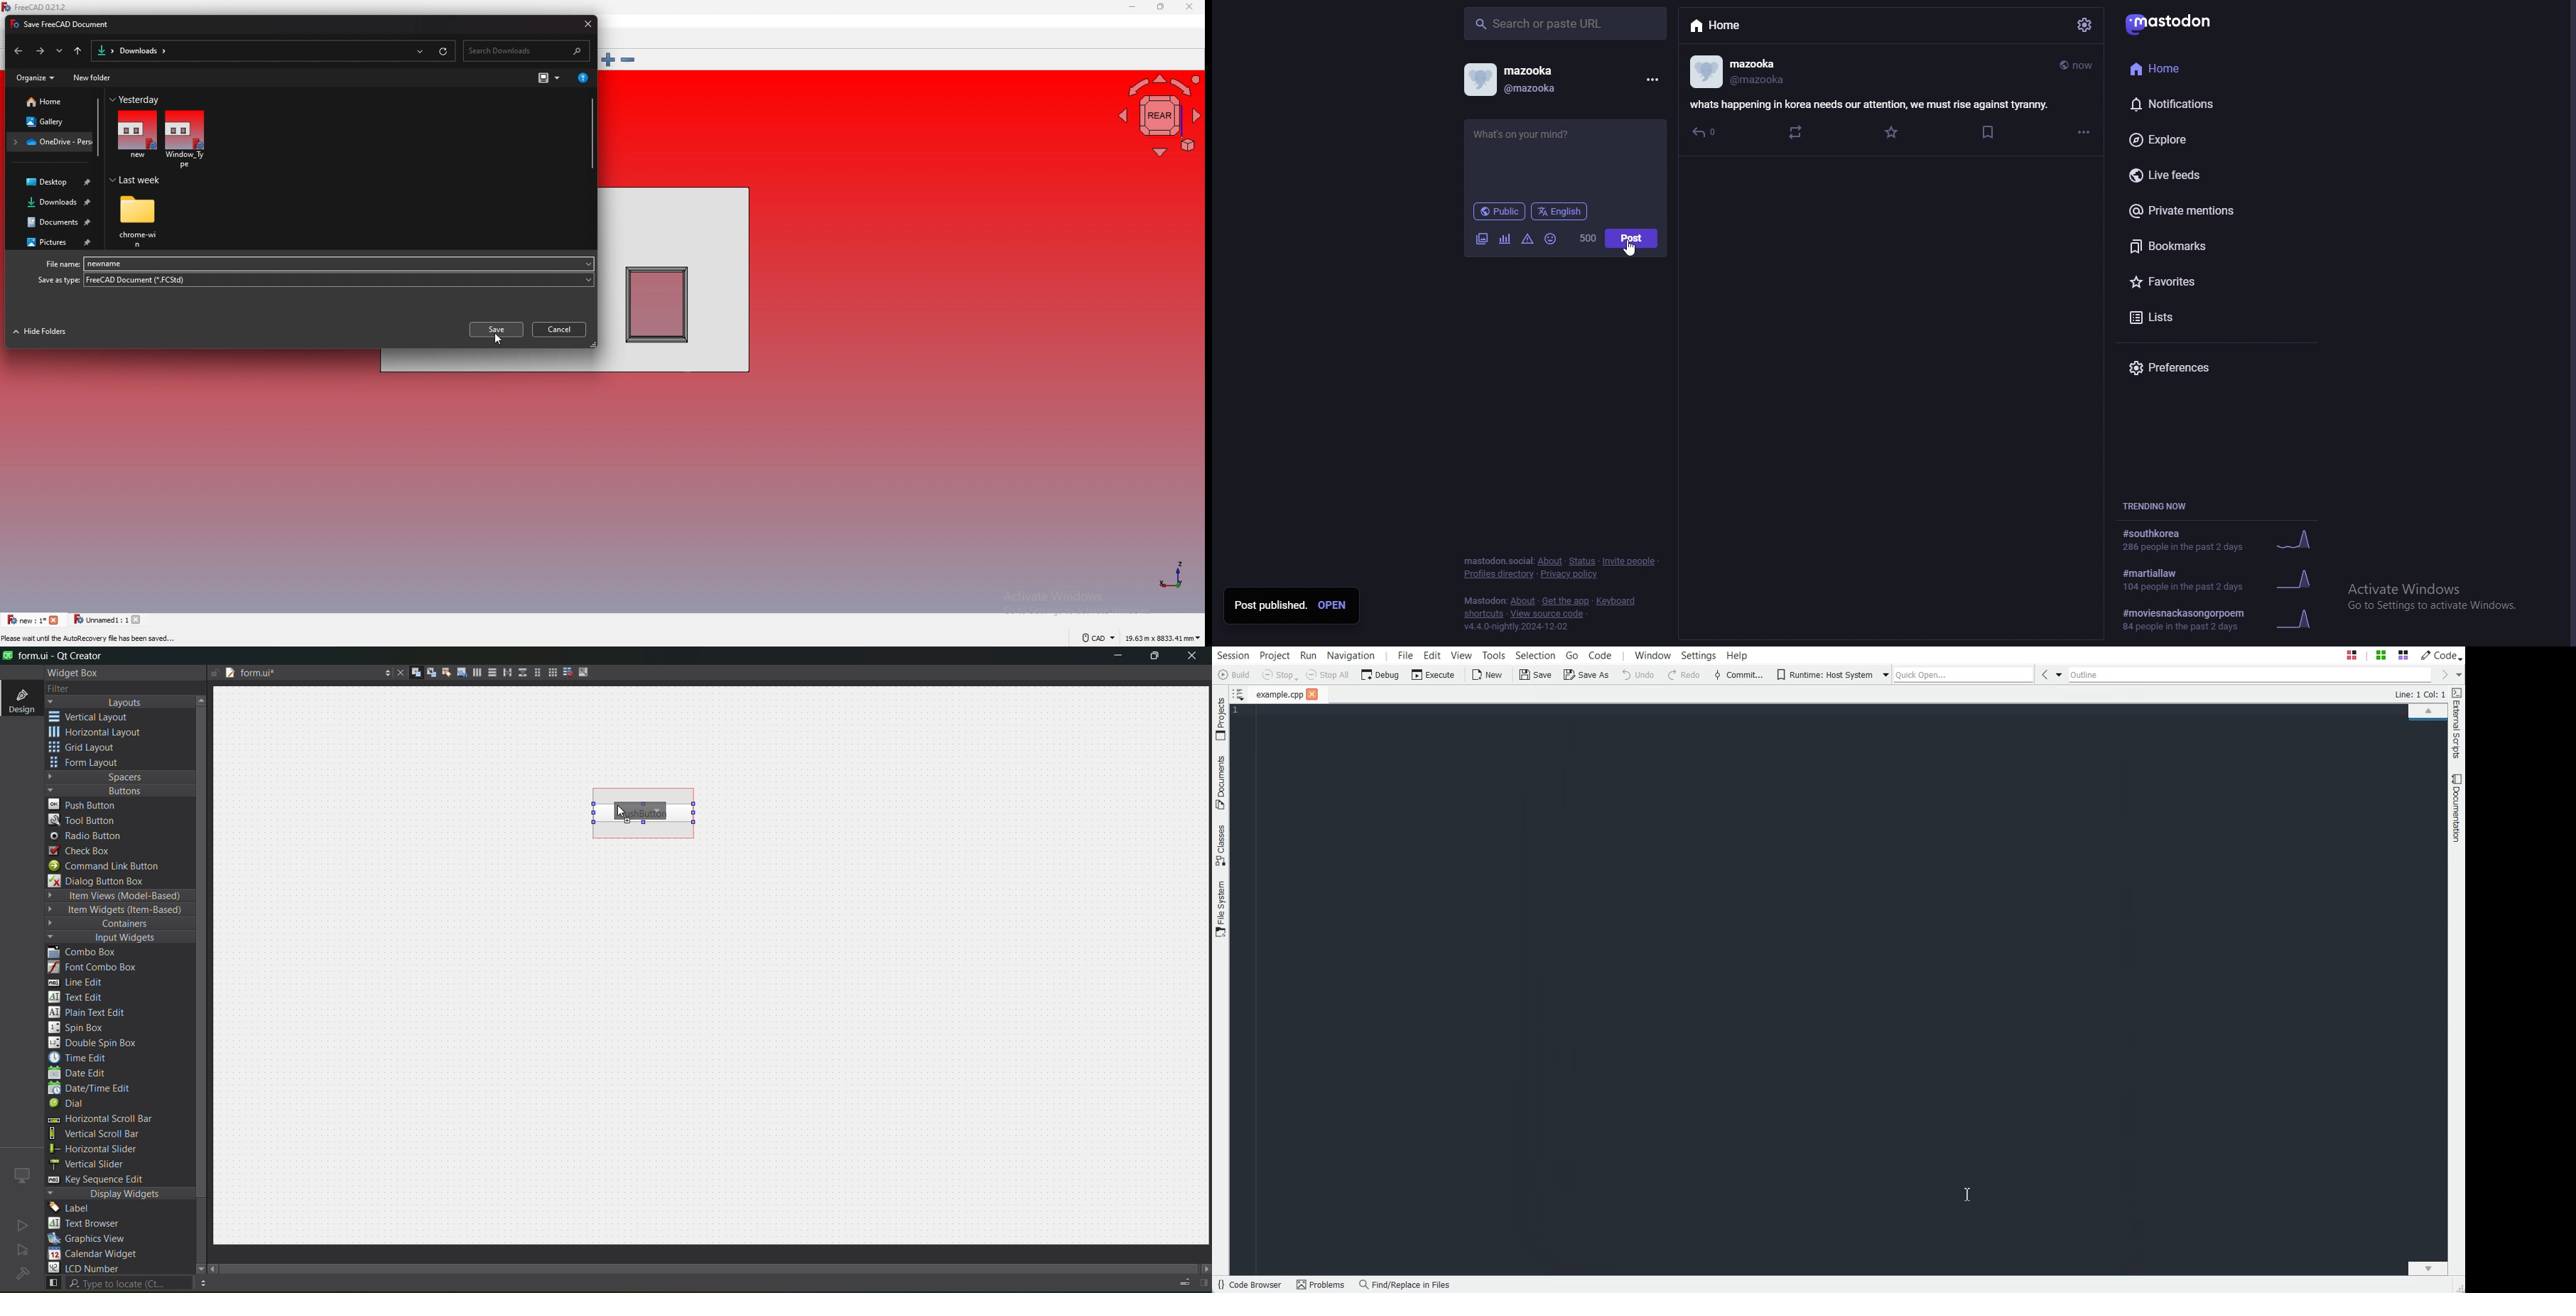 The width and height of the screenshot is (2576, 1316). Describe the element at coordinates (50, 122) in the screenshot. I see `gallery` at that location.